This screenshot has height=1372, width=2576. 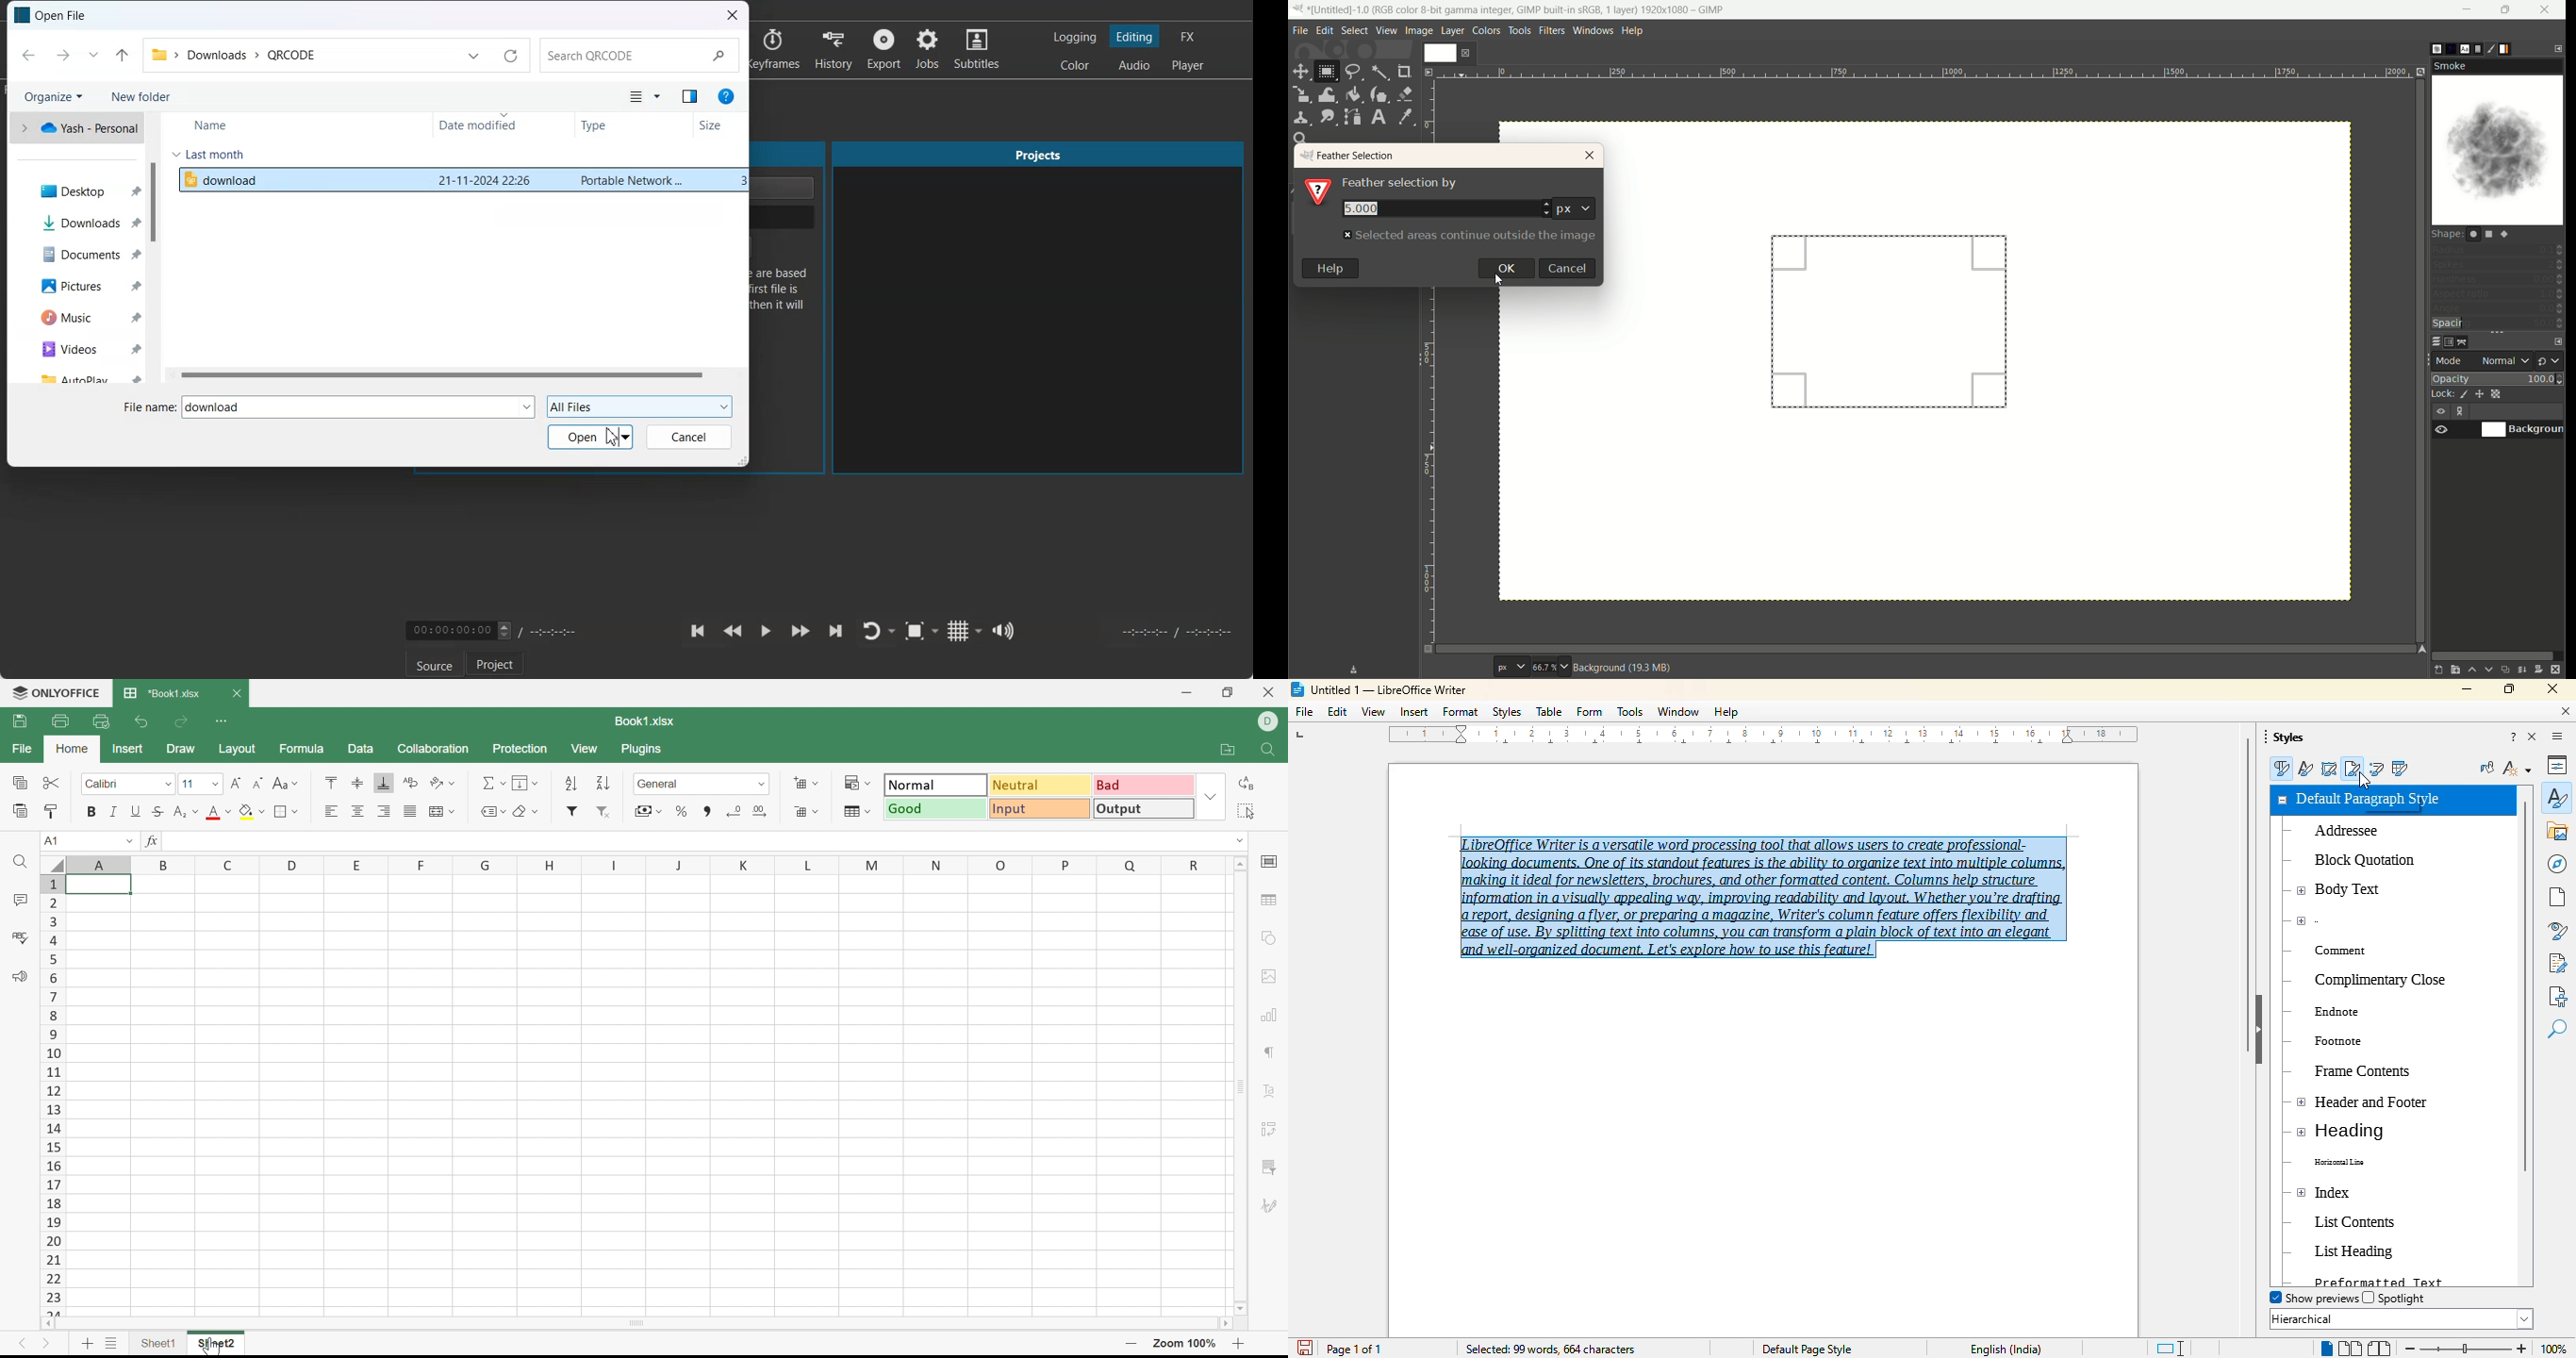 What do you see at coordinates (2359, 858) in the screenshot?
I see `Block Quotation` at bounding box center [2359, 858].